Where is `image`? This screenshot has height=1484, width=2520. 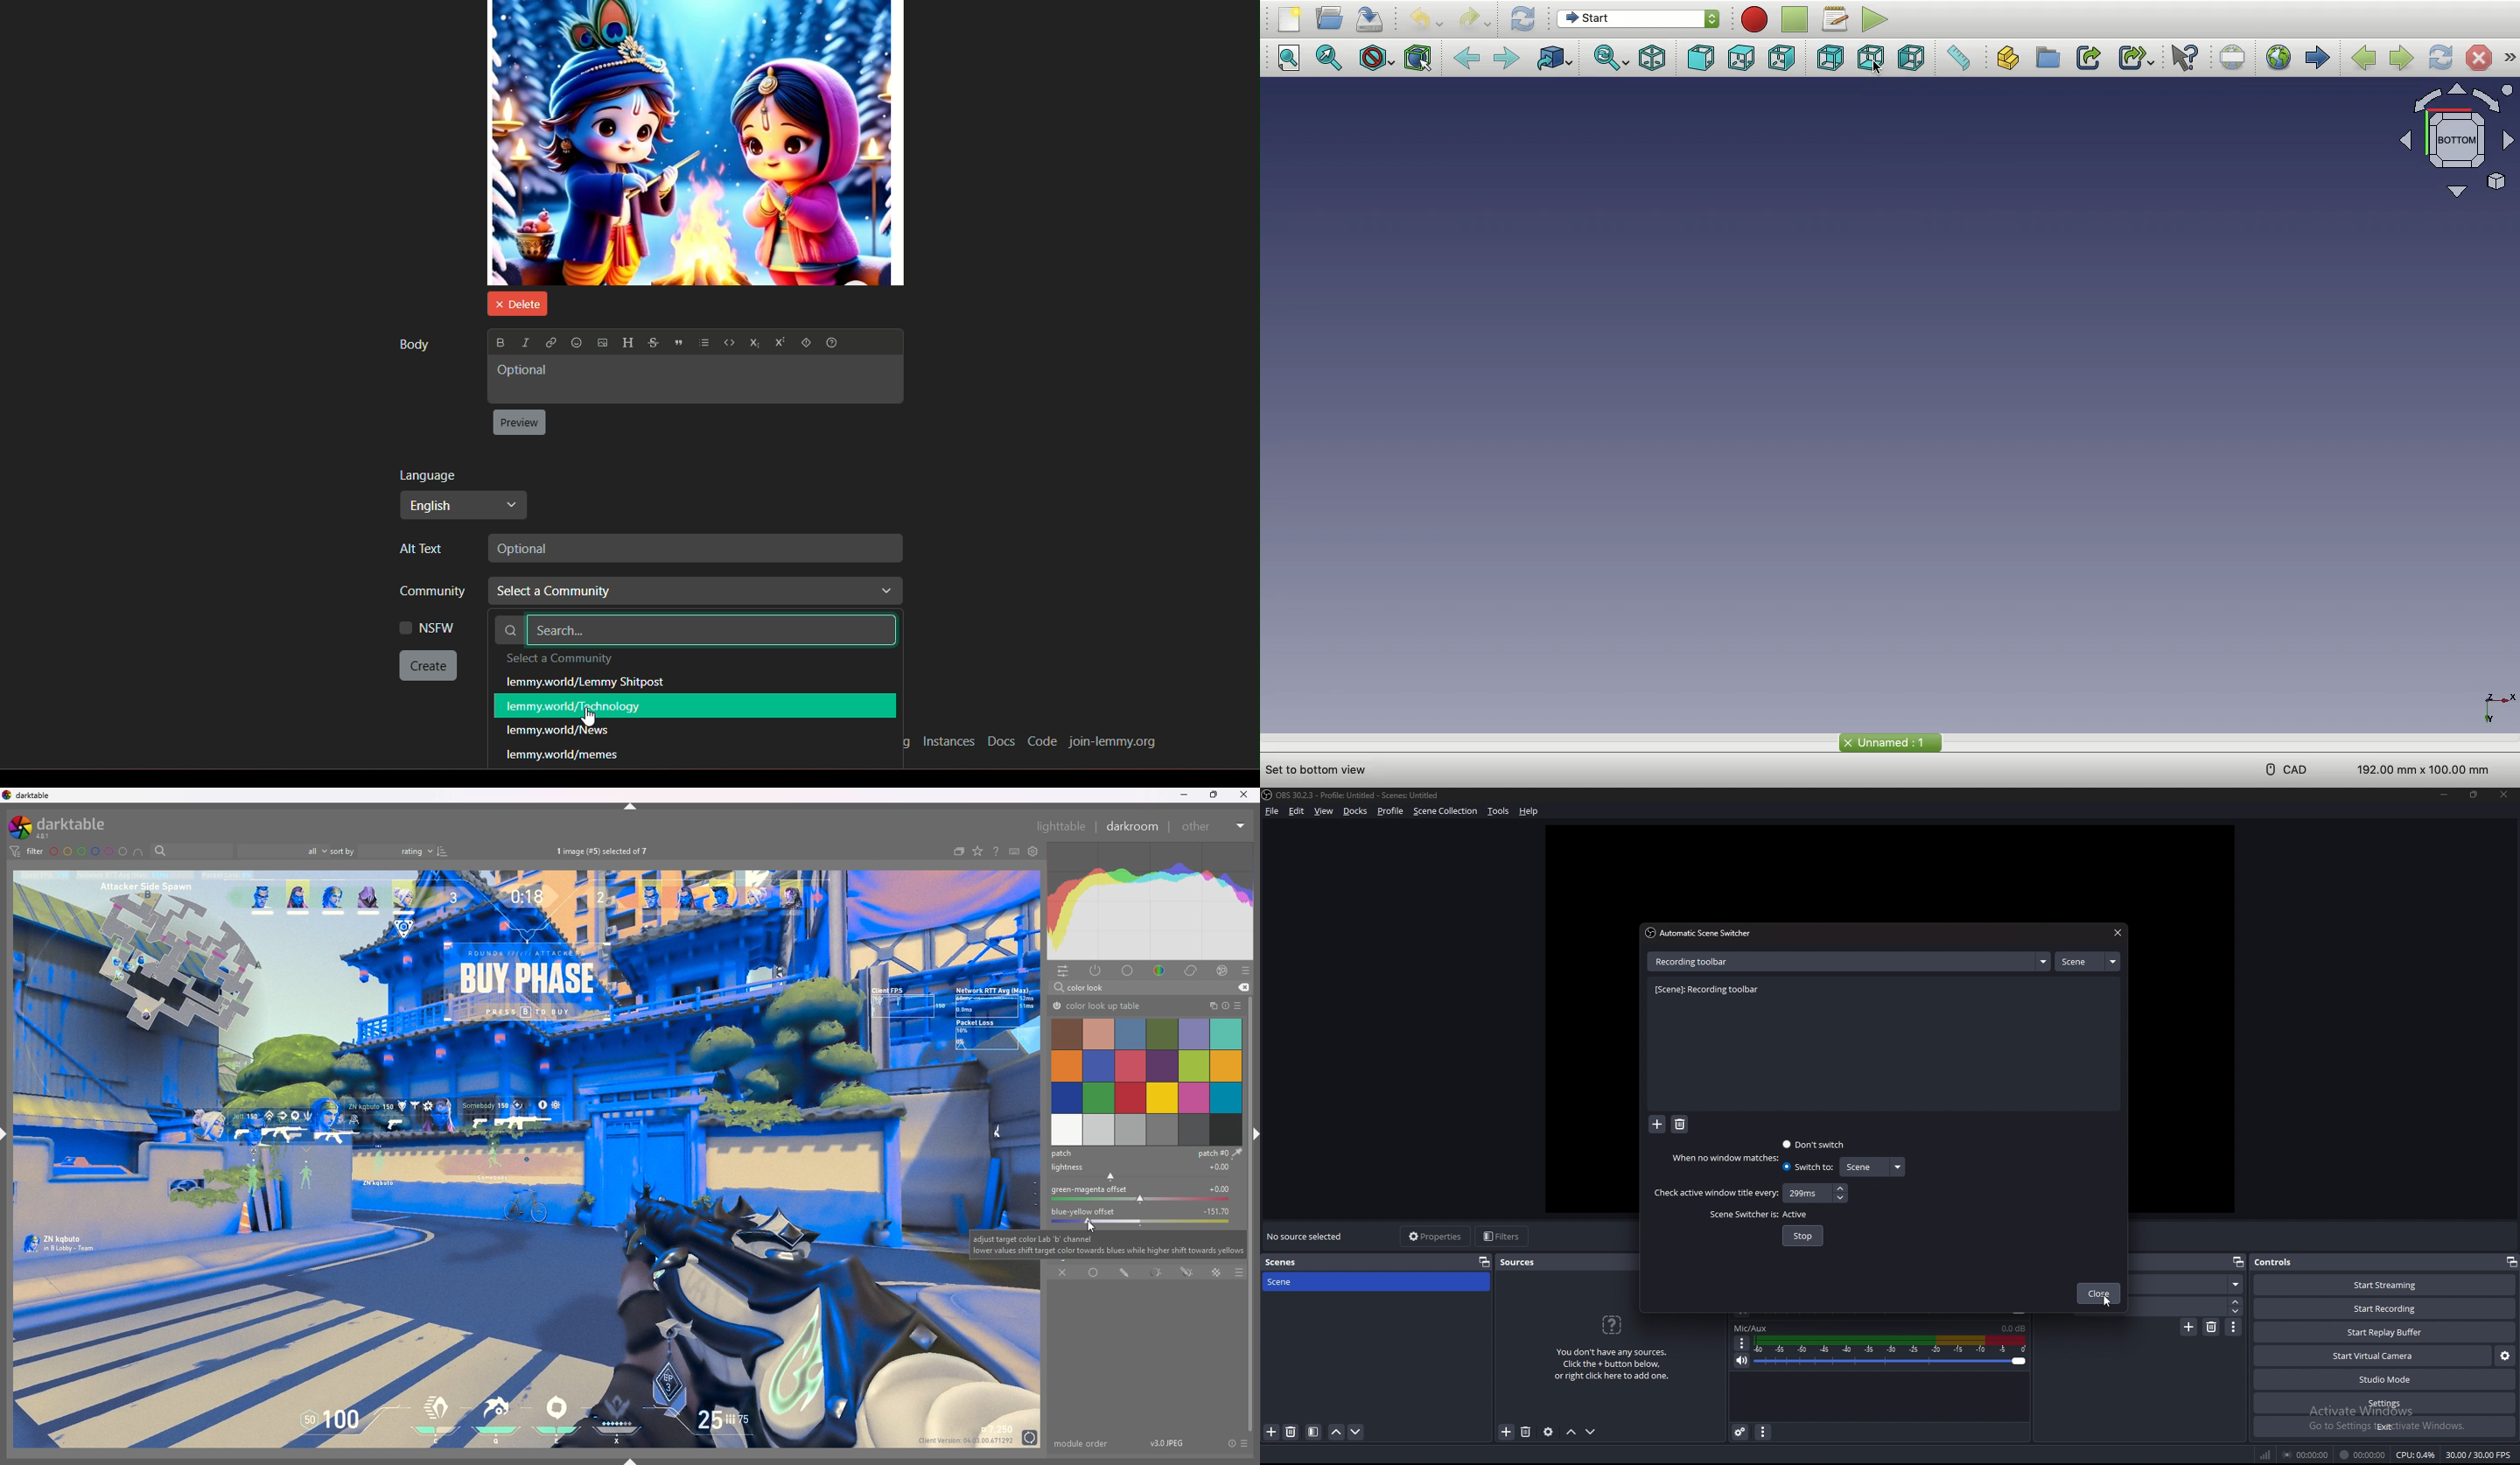 image is located at coordinates (485, 1160).